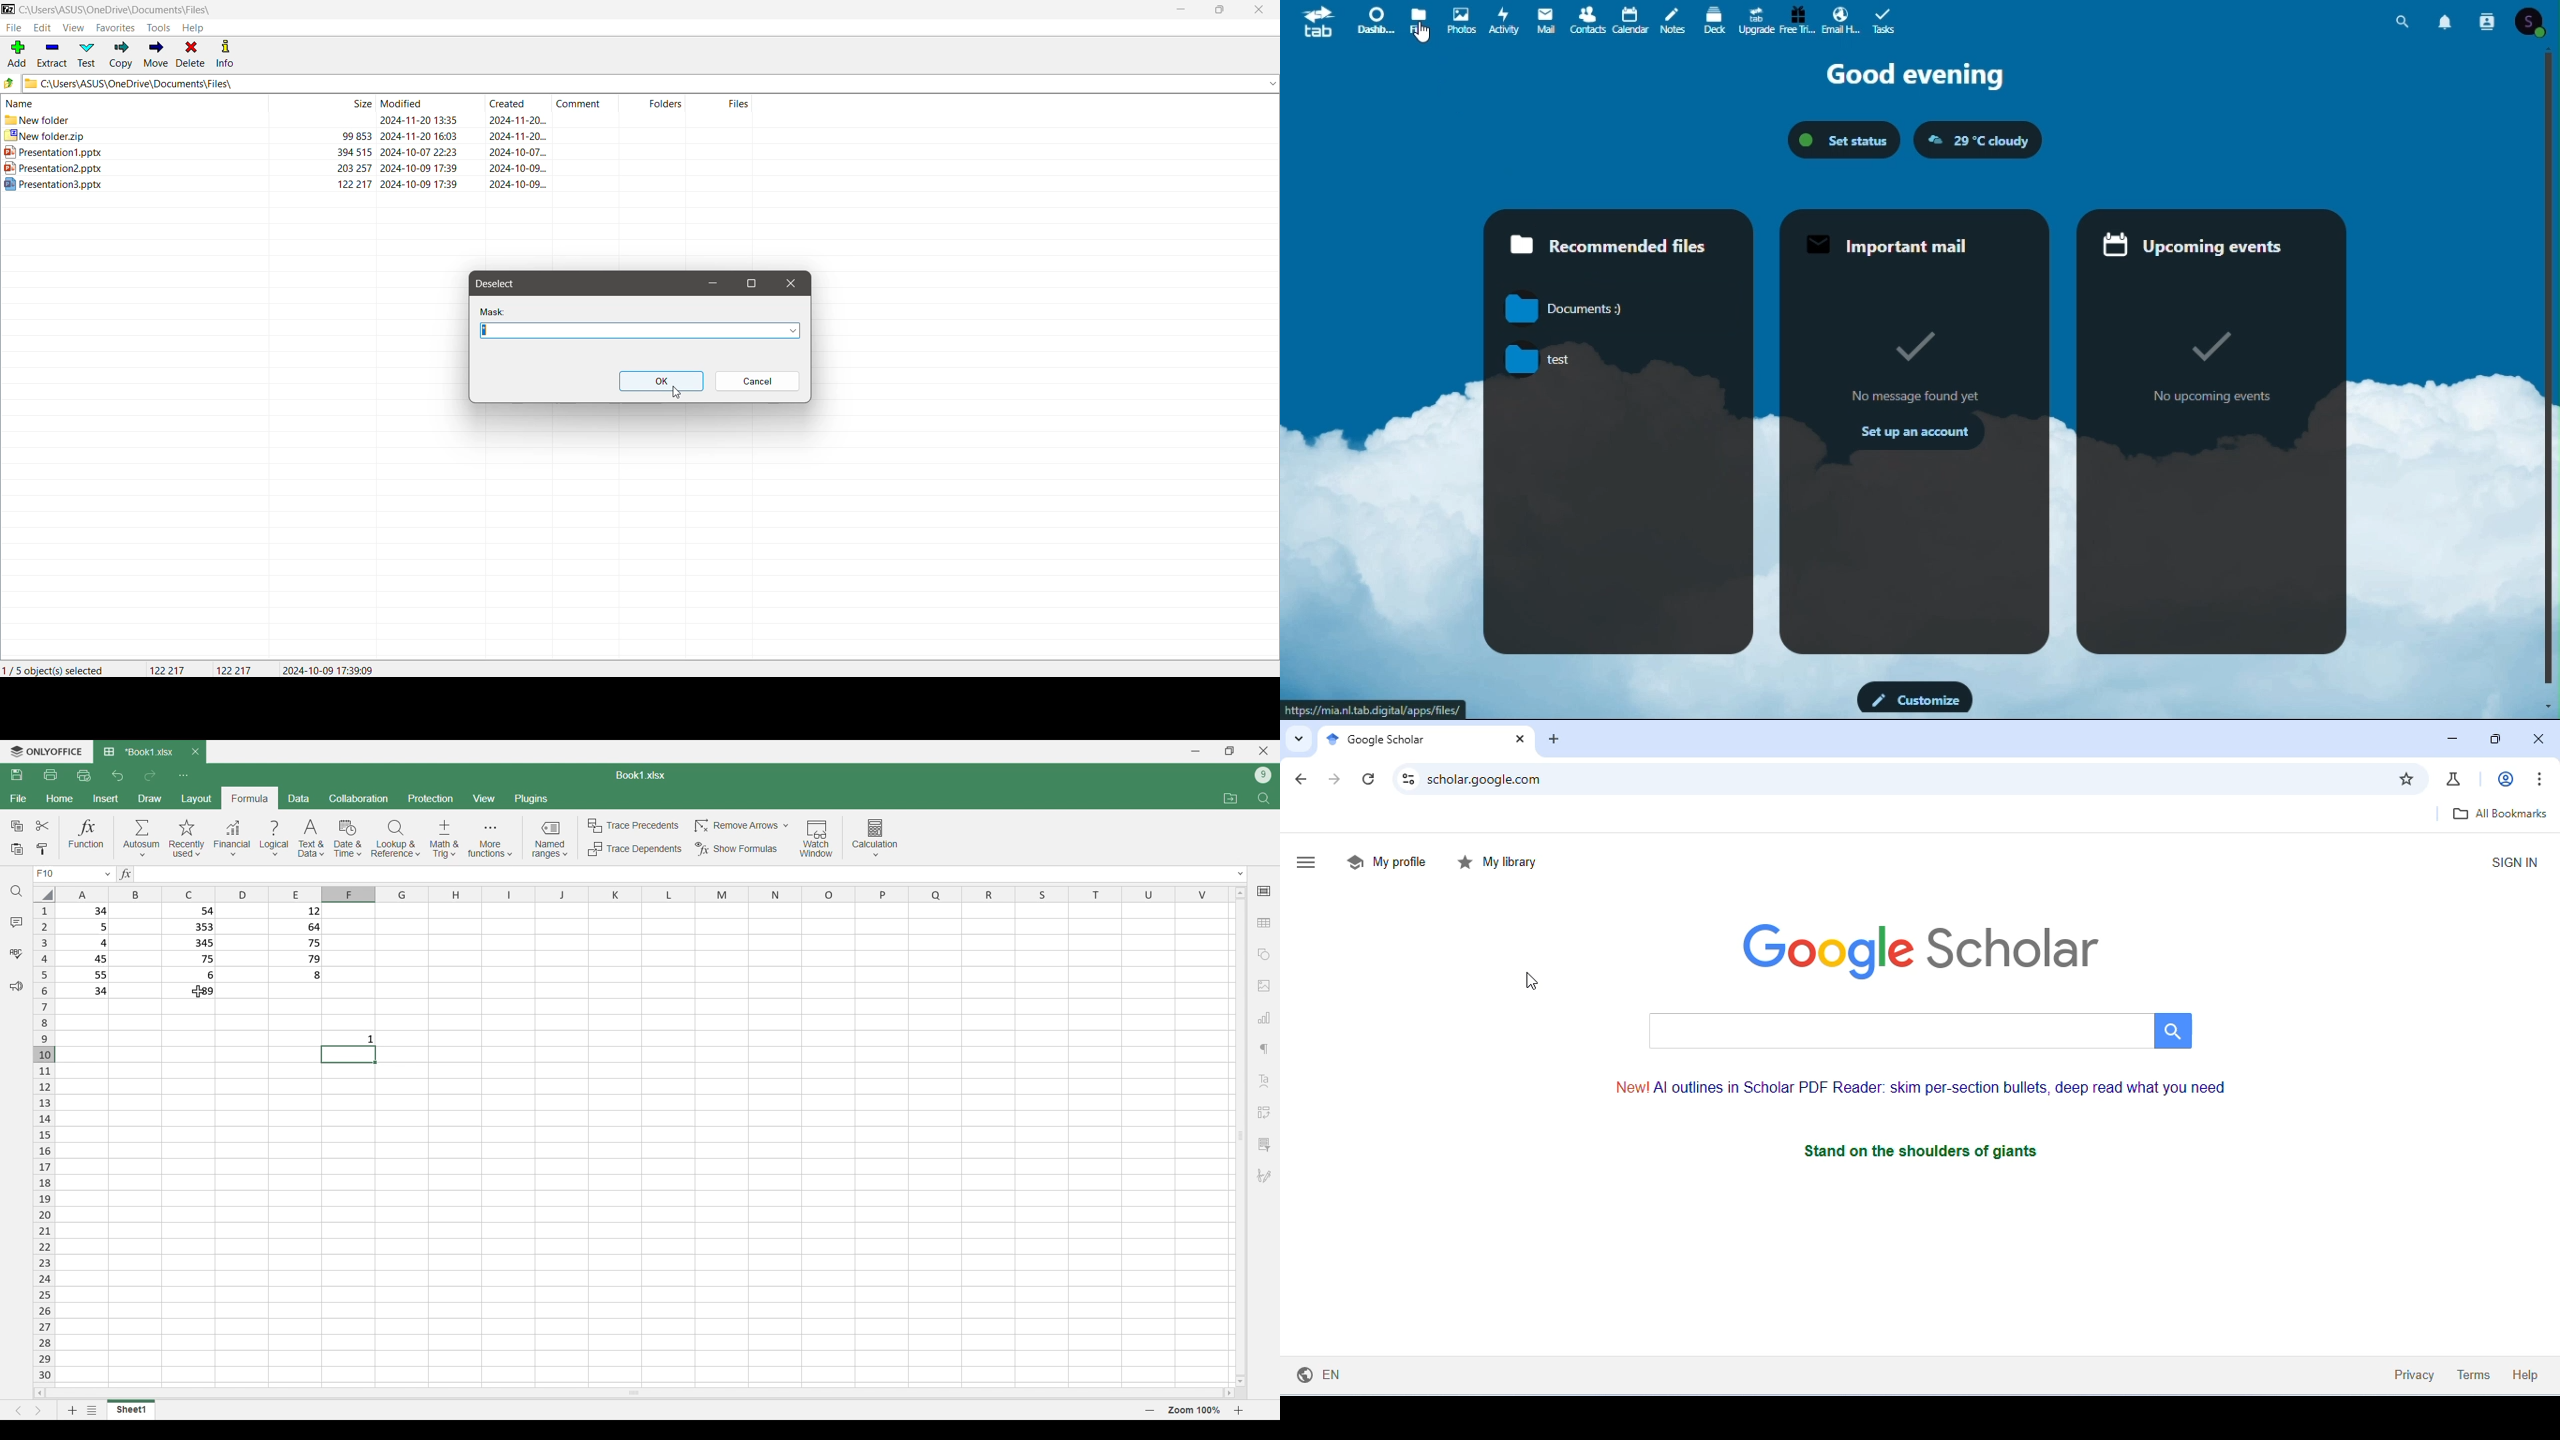  I want to click on recommended files, so click(1619, 235).